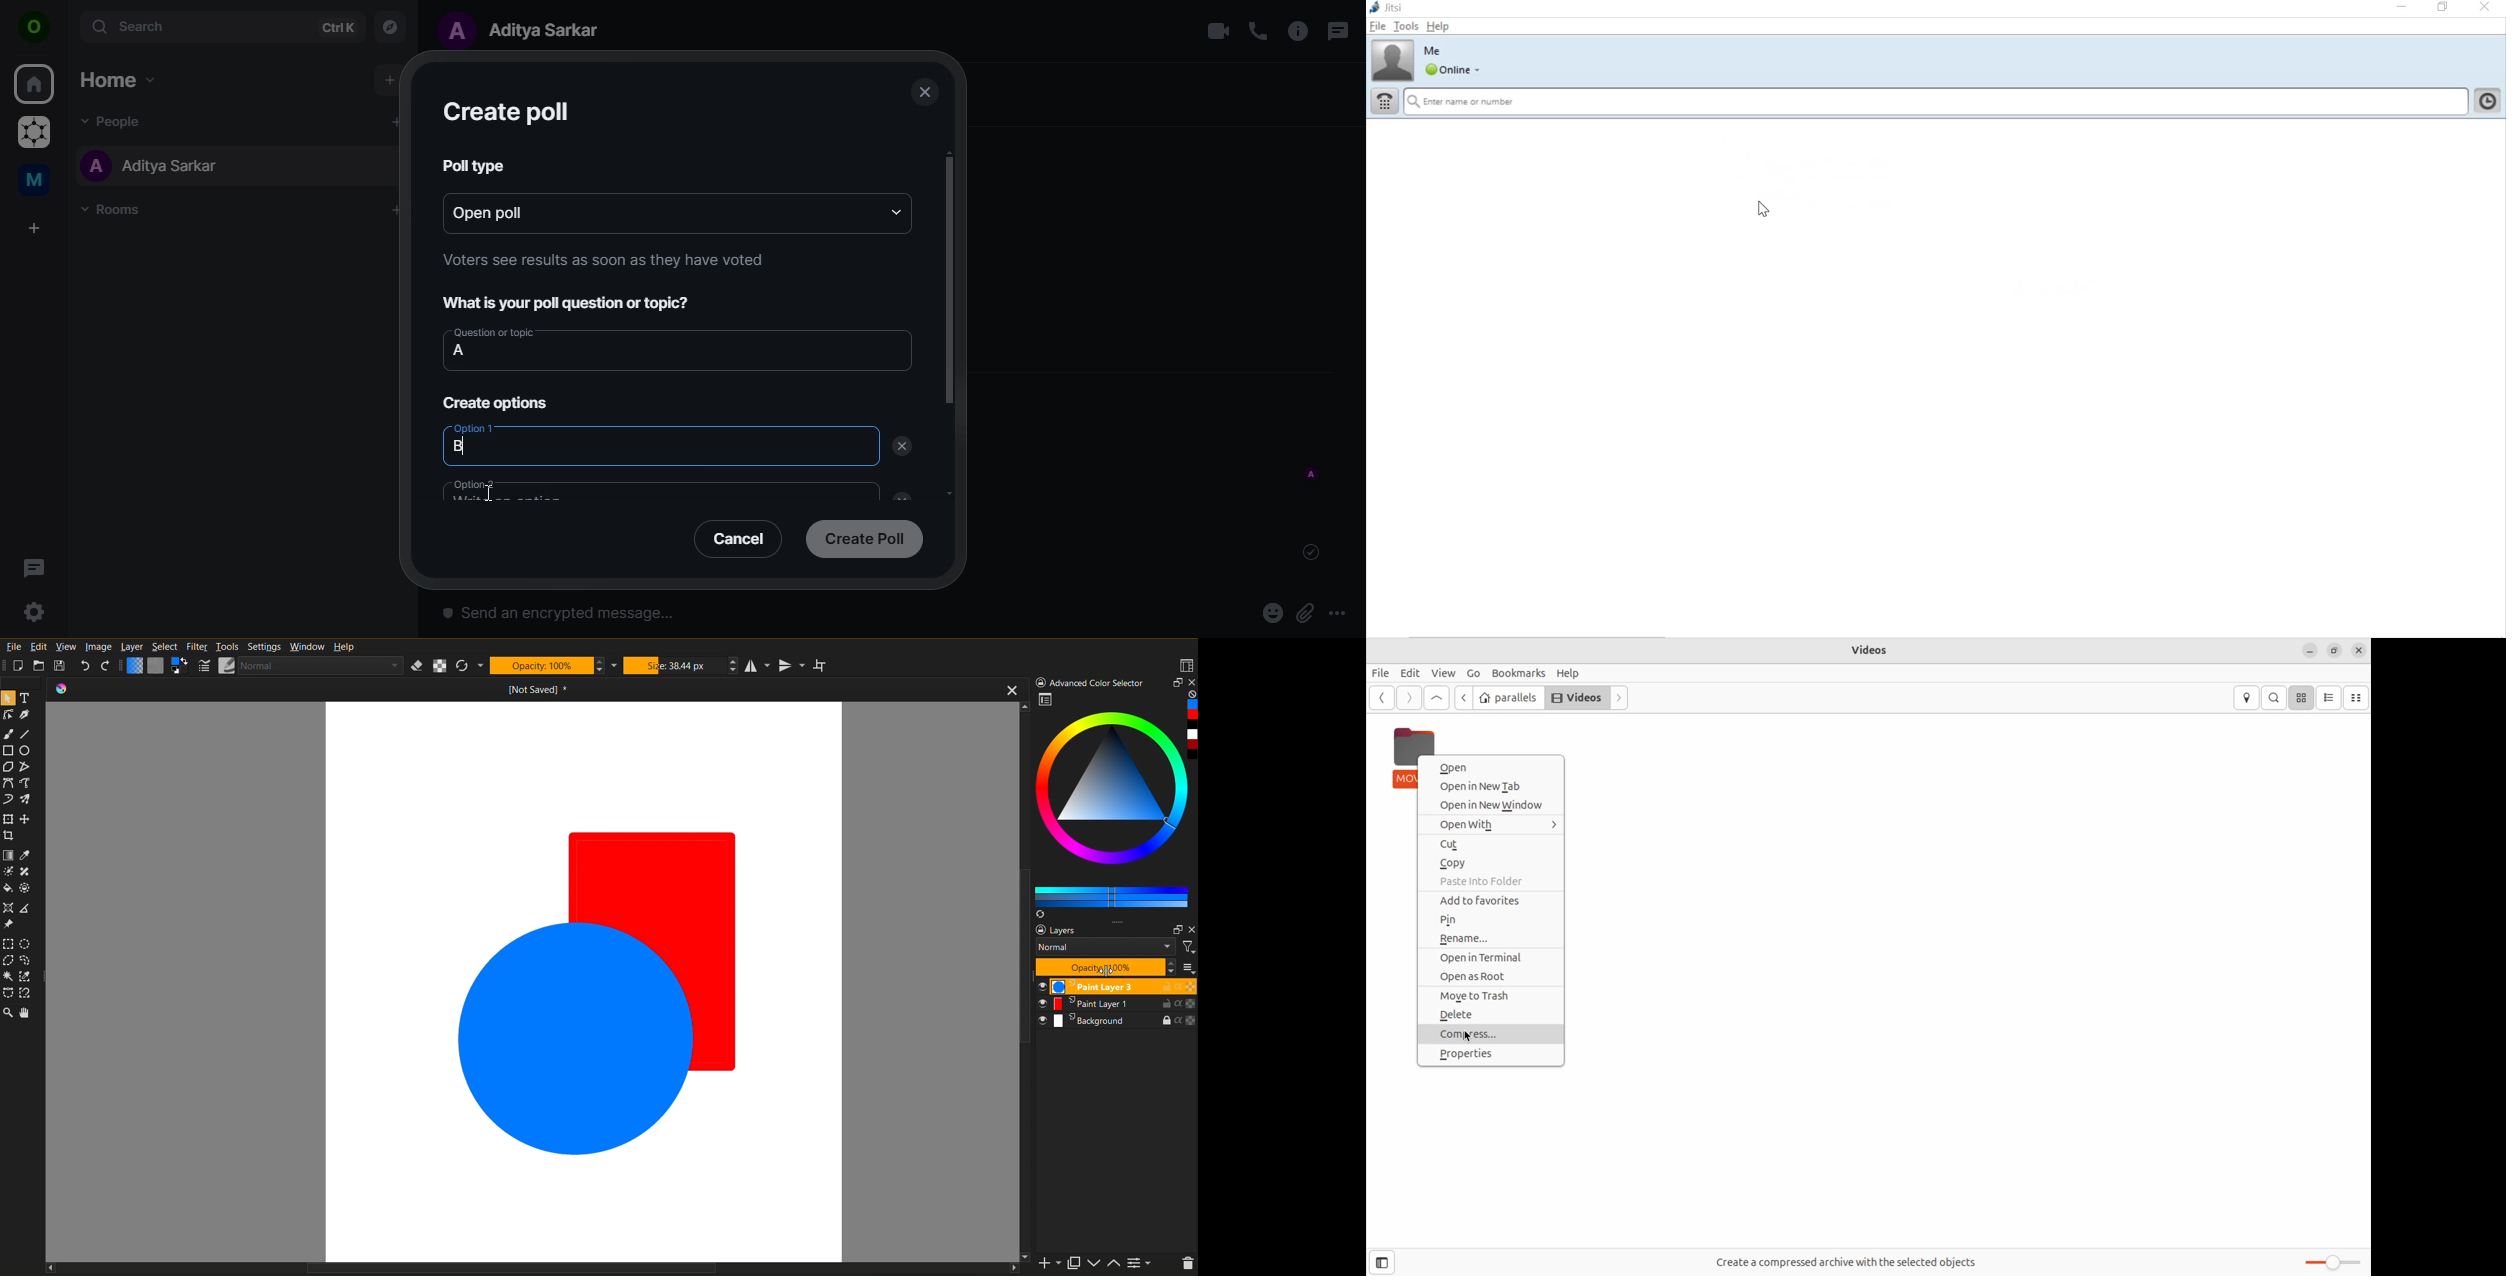 This screenshot has width=2520, height=1288. I want to click on Background, so click(1117, 1022).